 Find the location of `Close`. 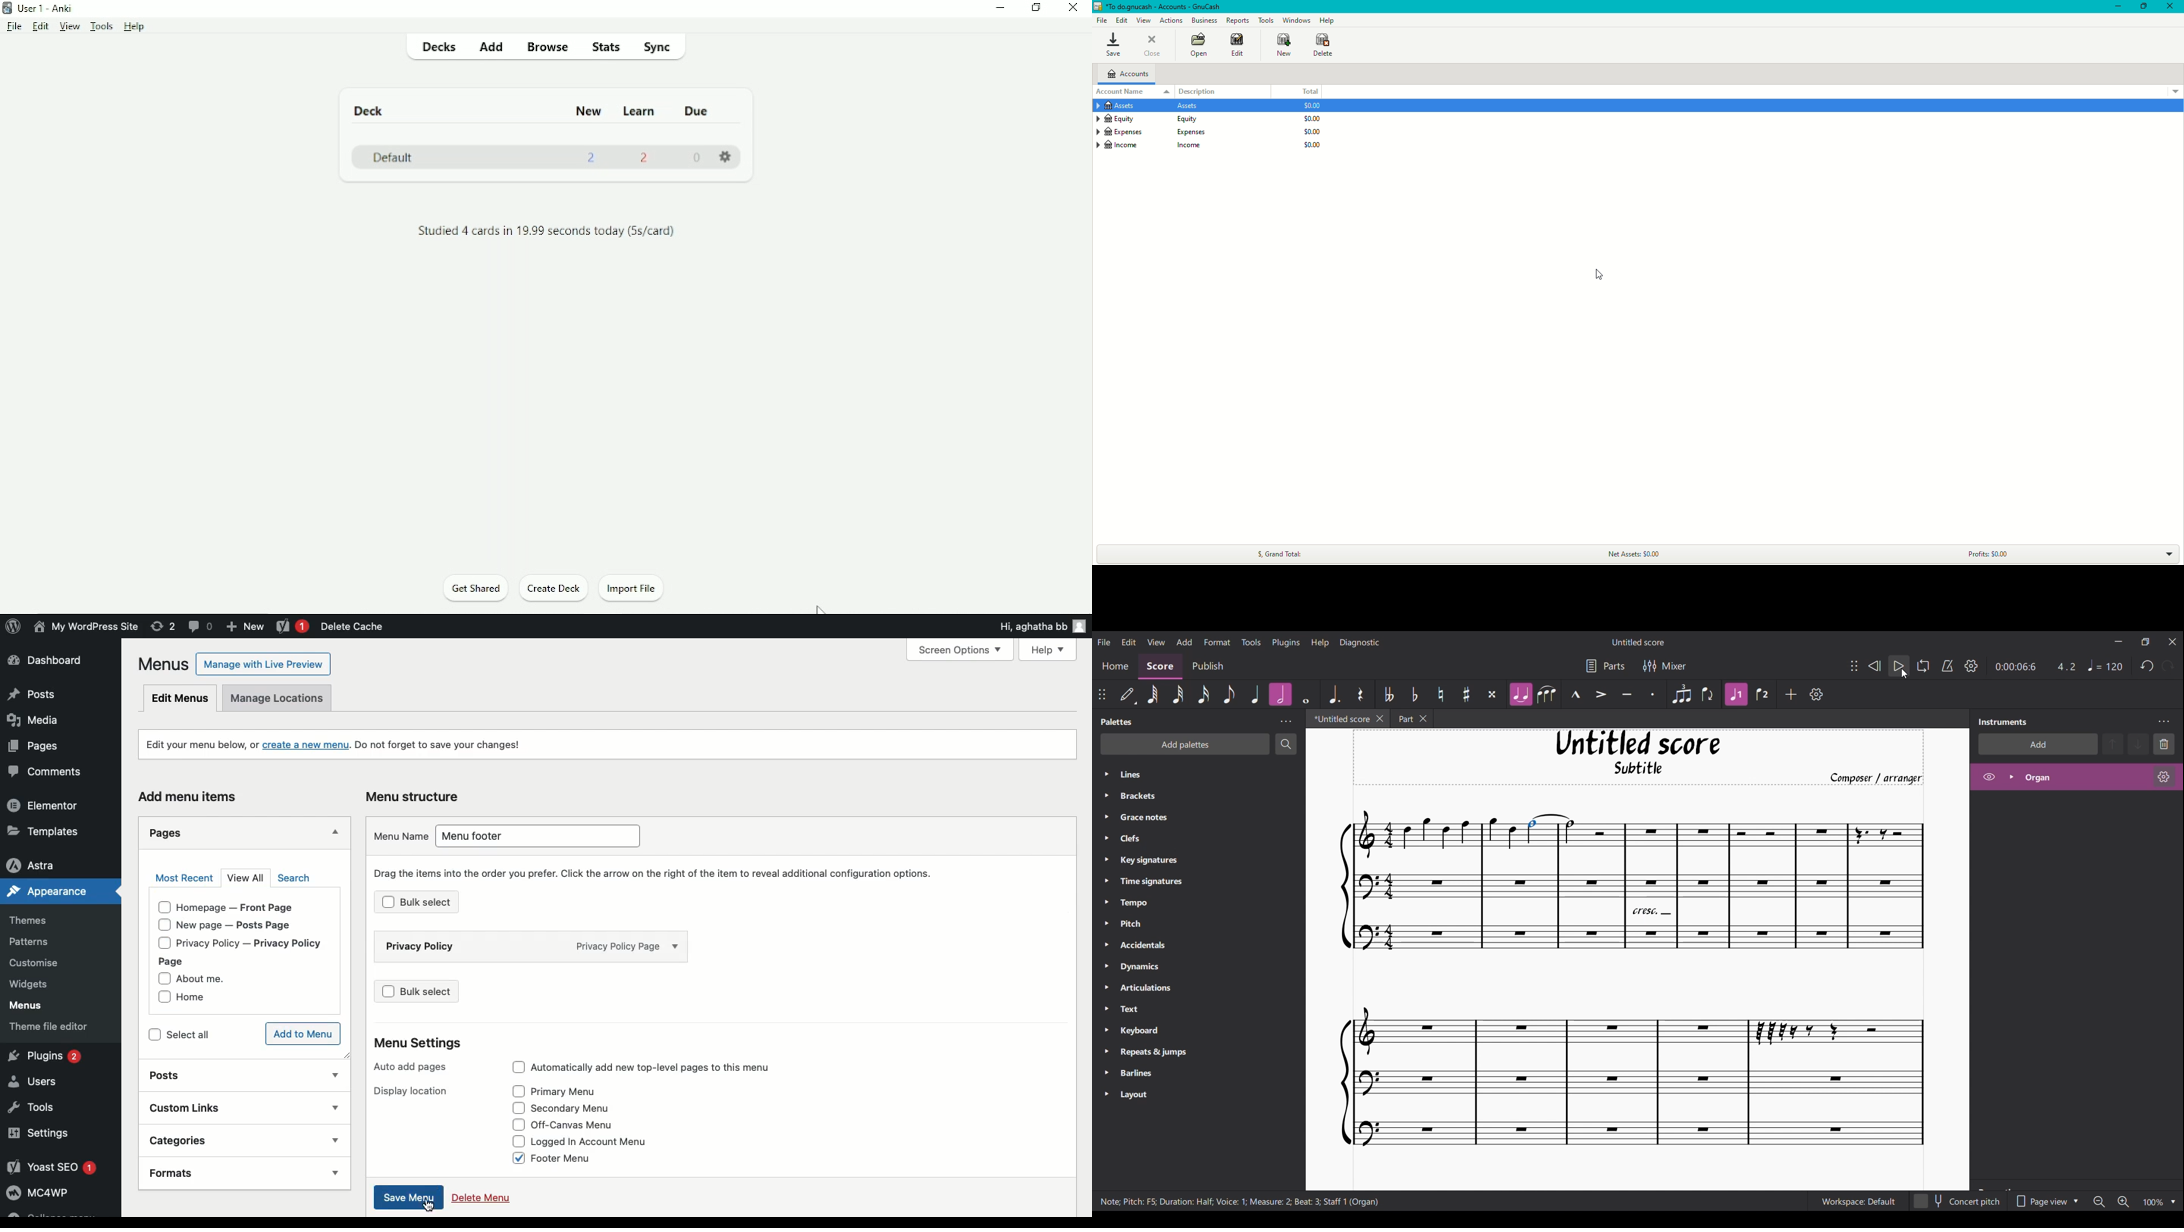

Close is located at coordinates (2170, 7).